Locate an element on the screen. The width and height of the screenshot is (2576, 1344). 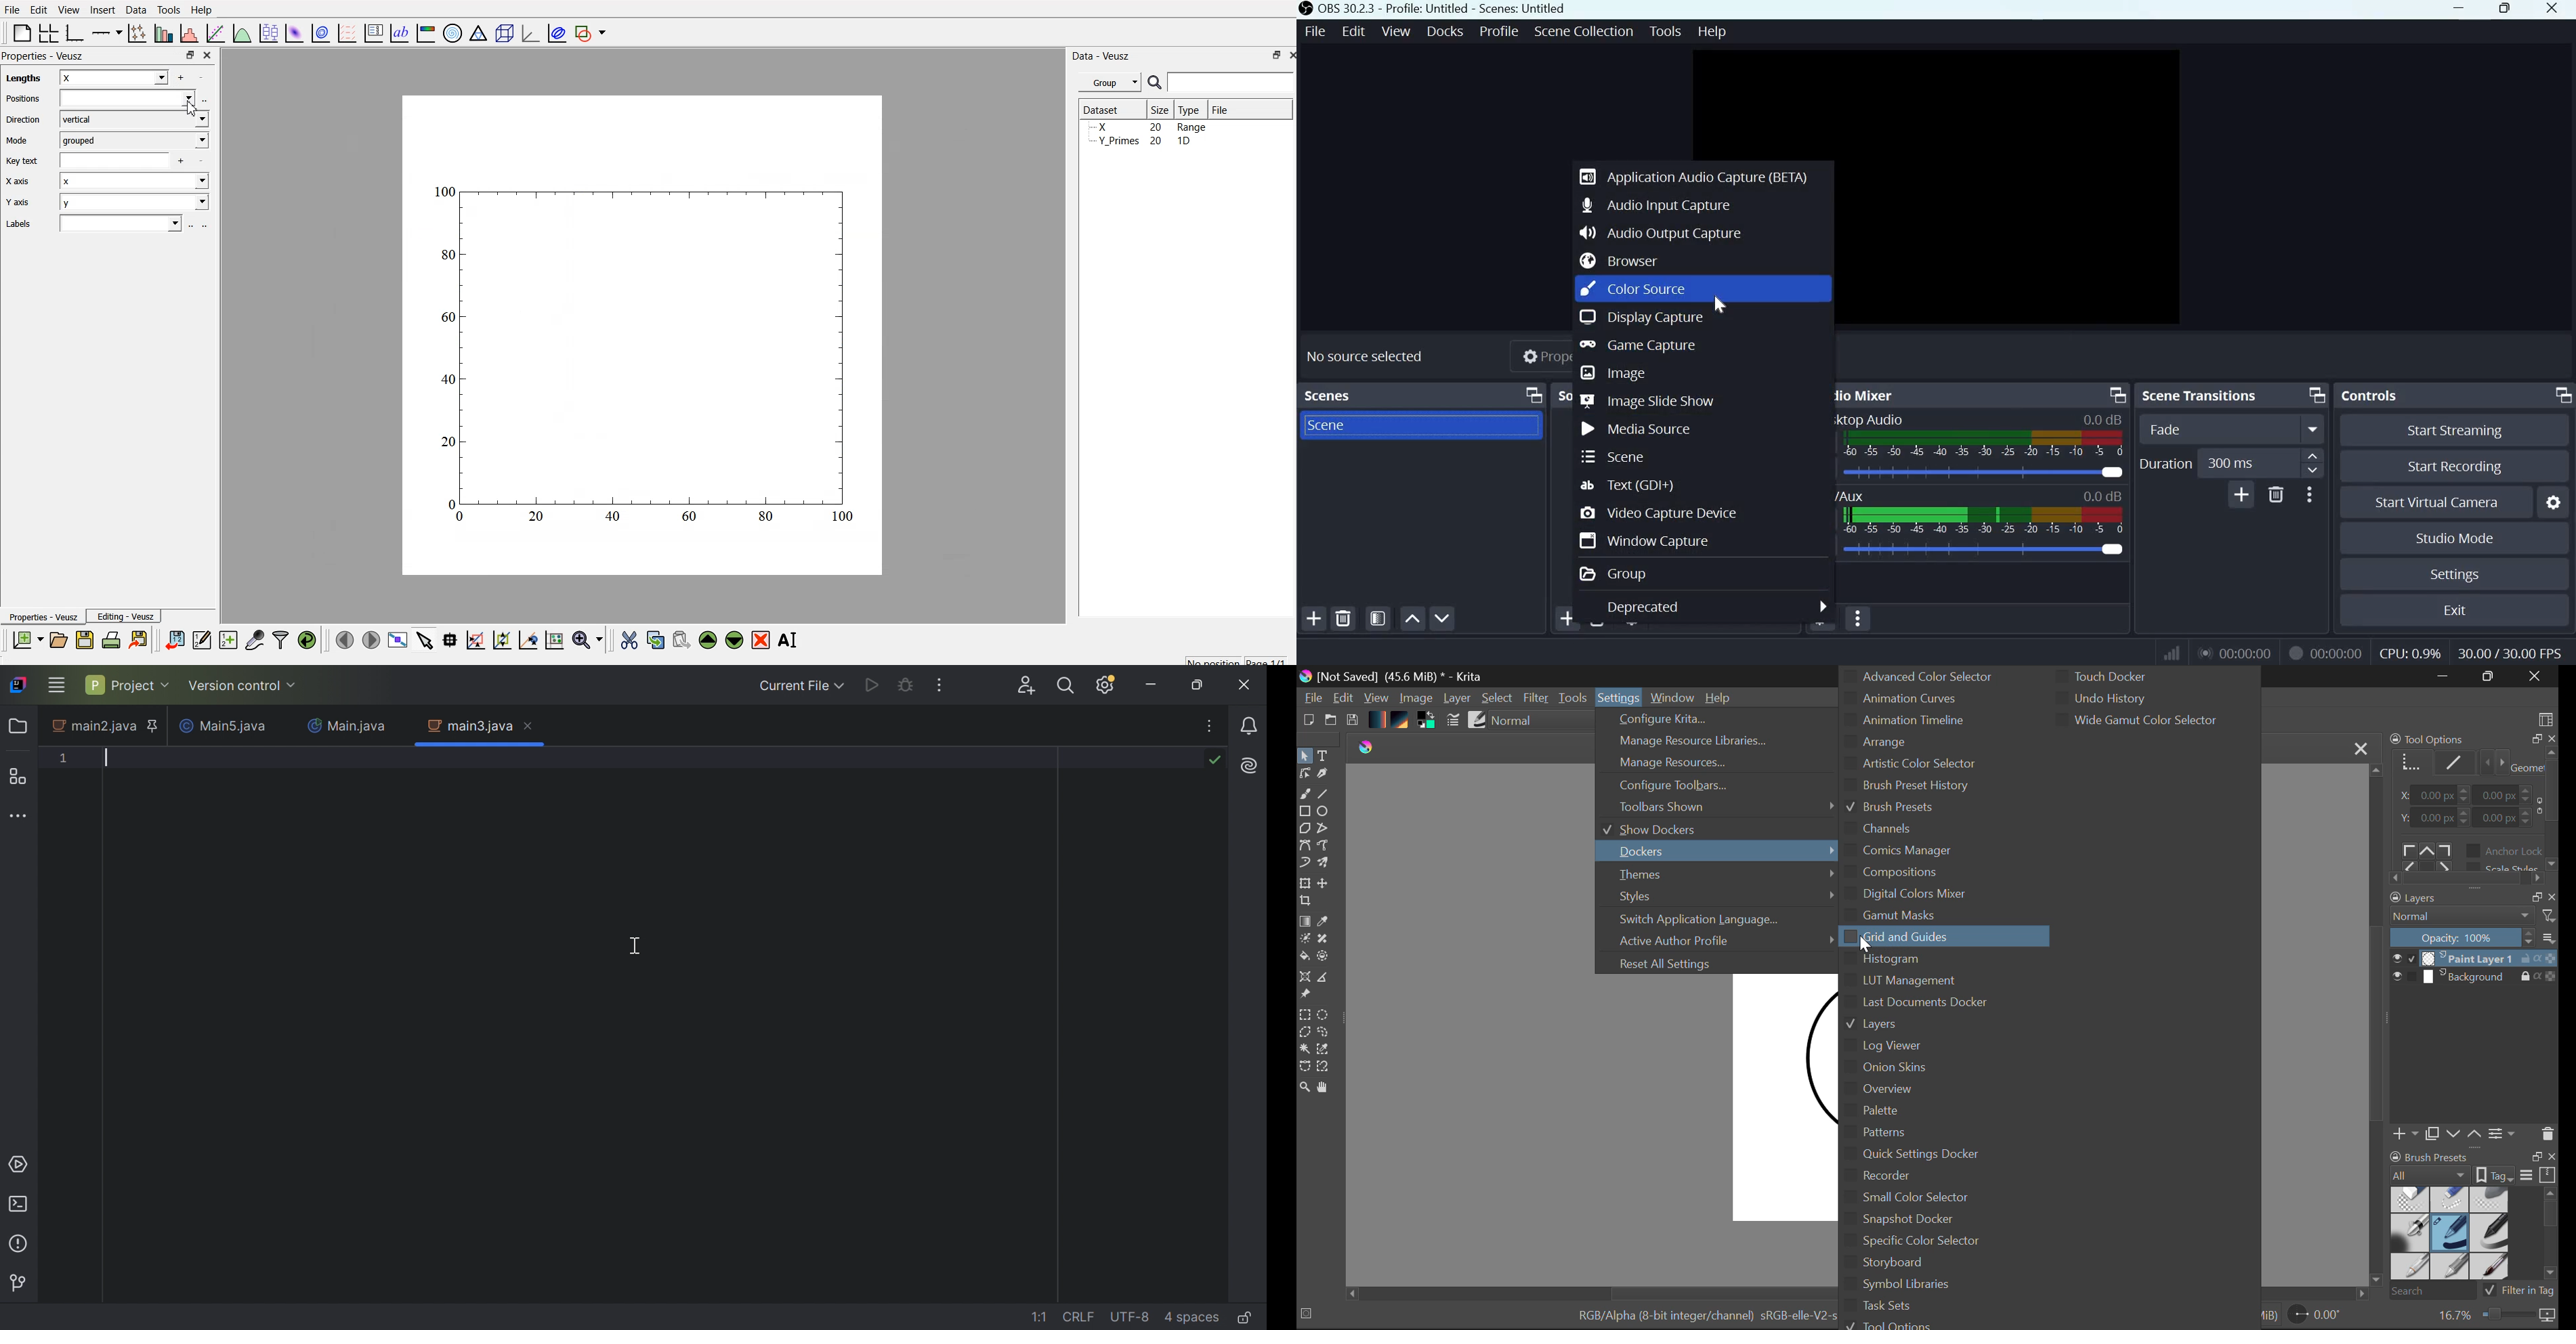
Audio Input Capture is located at coordinates (1658, 207).